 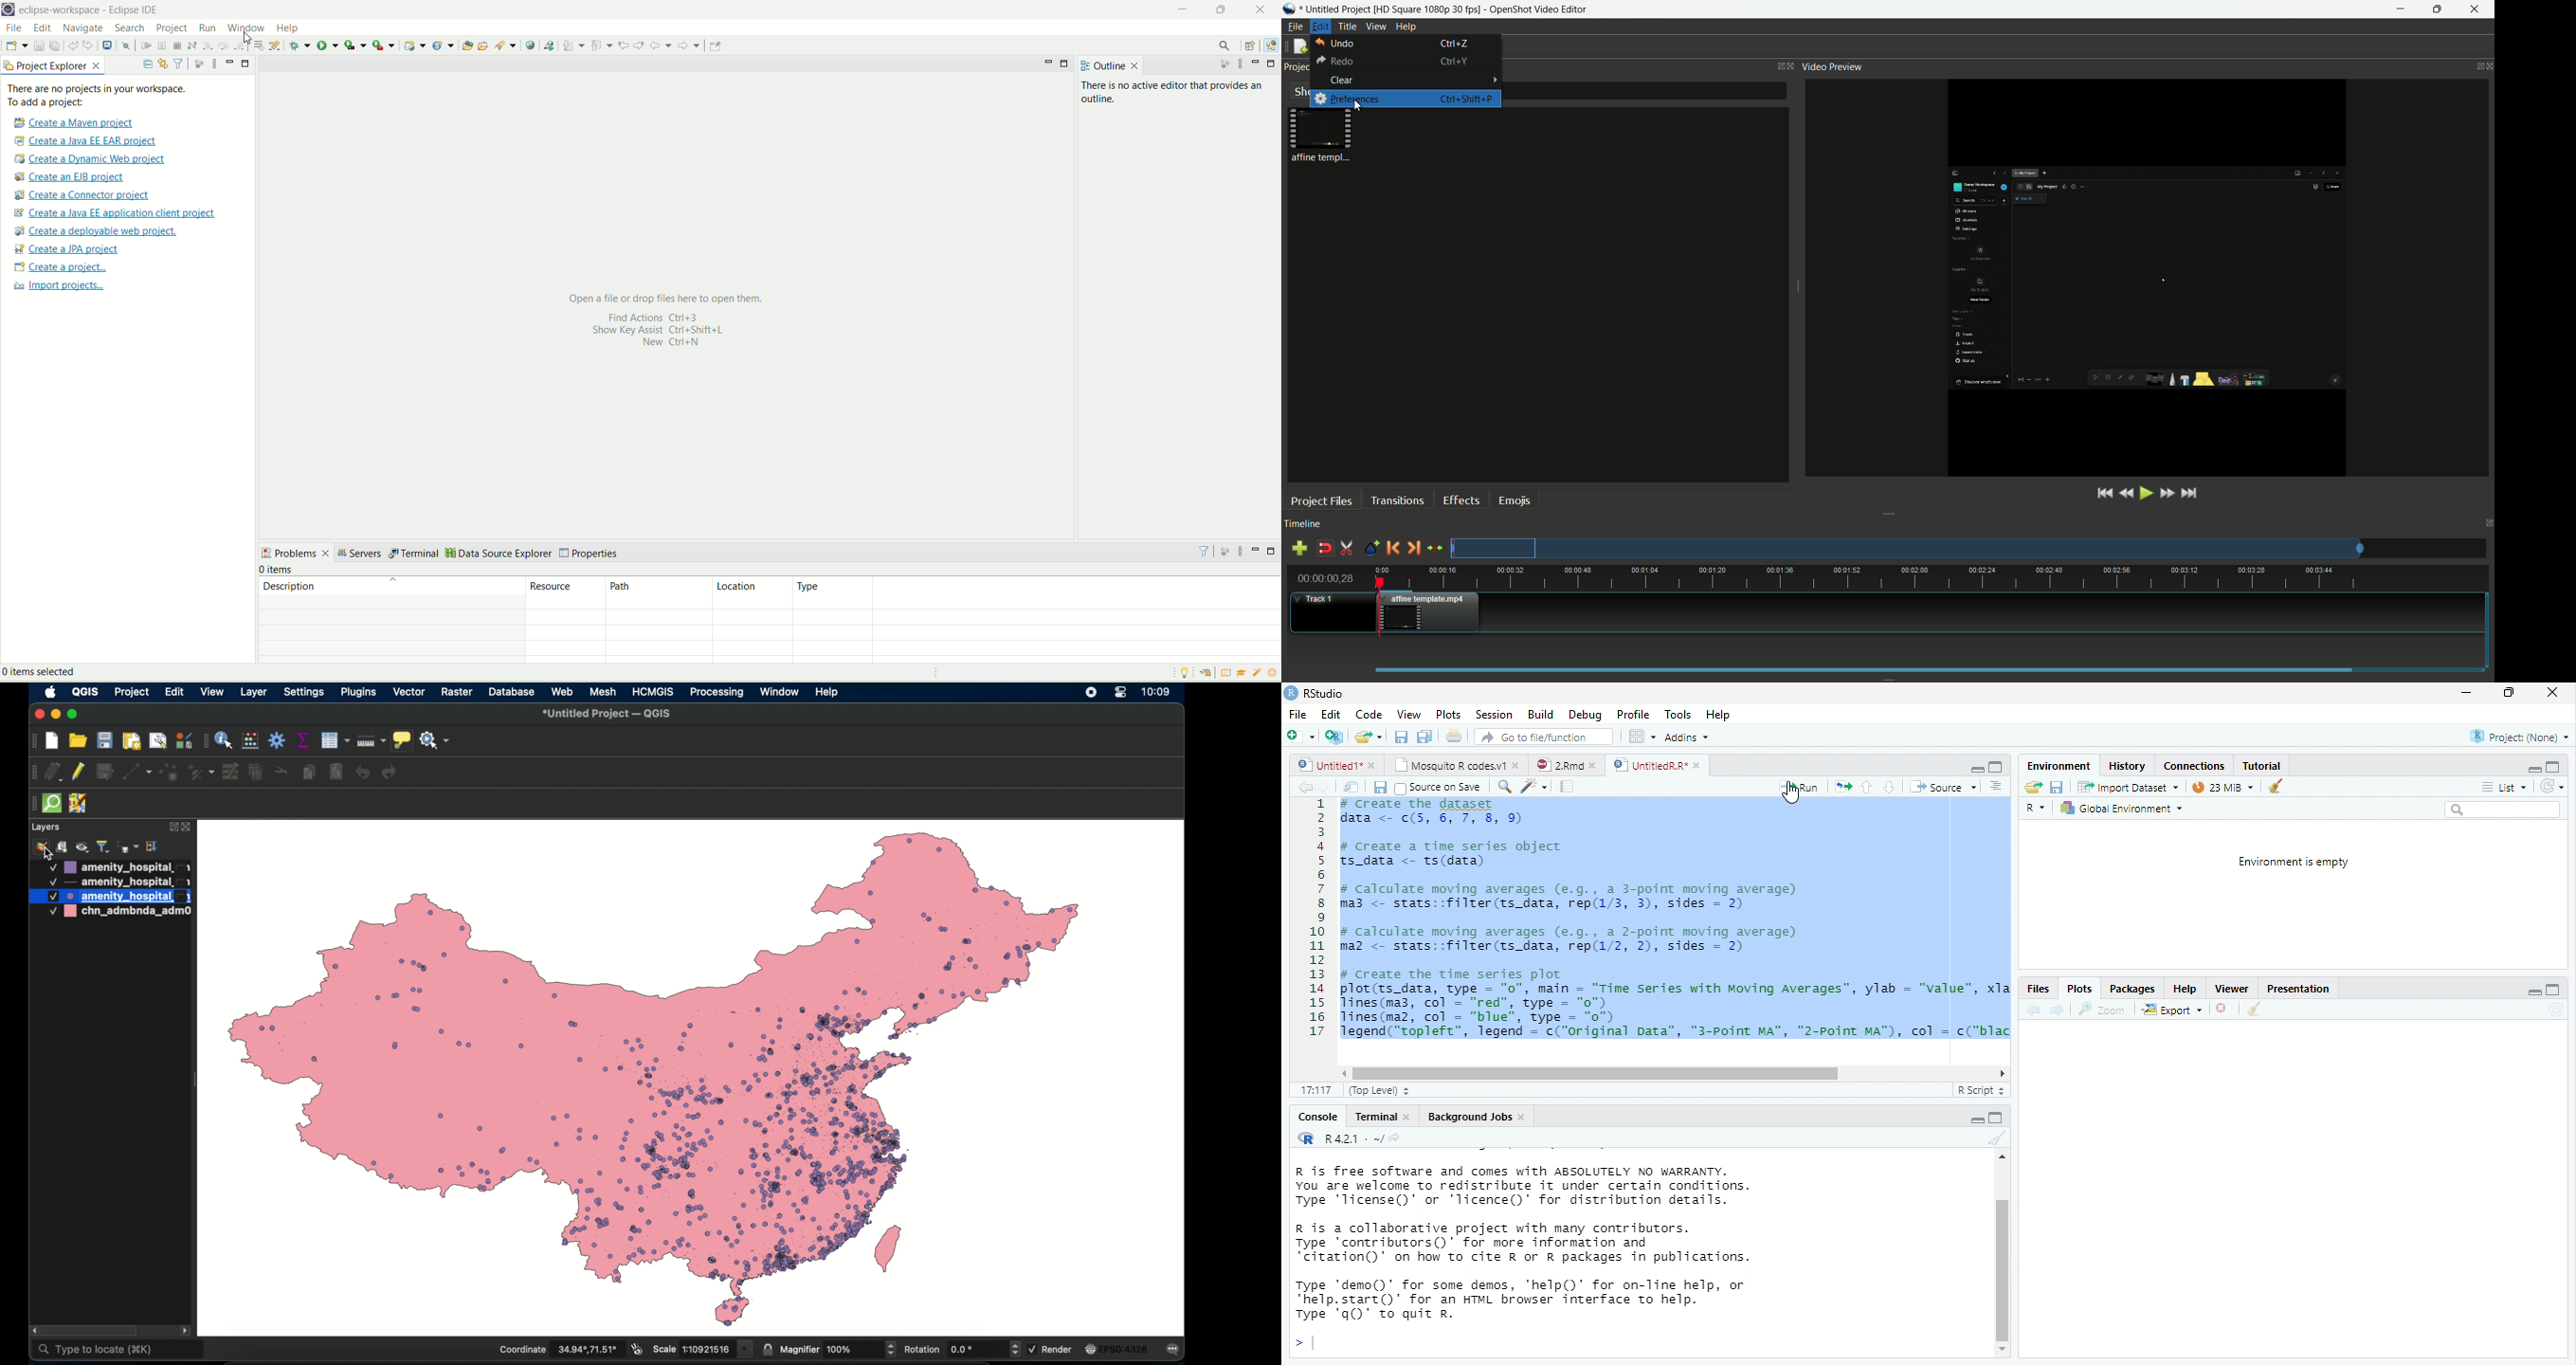 What do you see at coordinates (654, 331) in the screenshot?
I see `Show Key assist Ctrl+Shift+L` at bounding box center [654, 331].